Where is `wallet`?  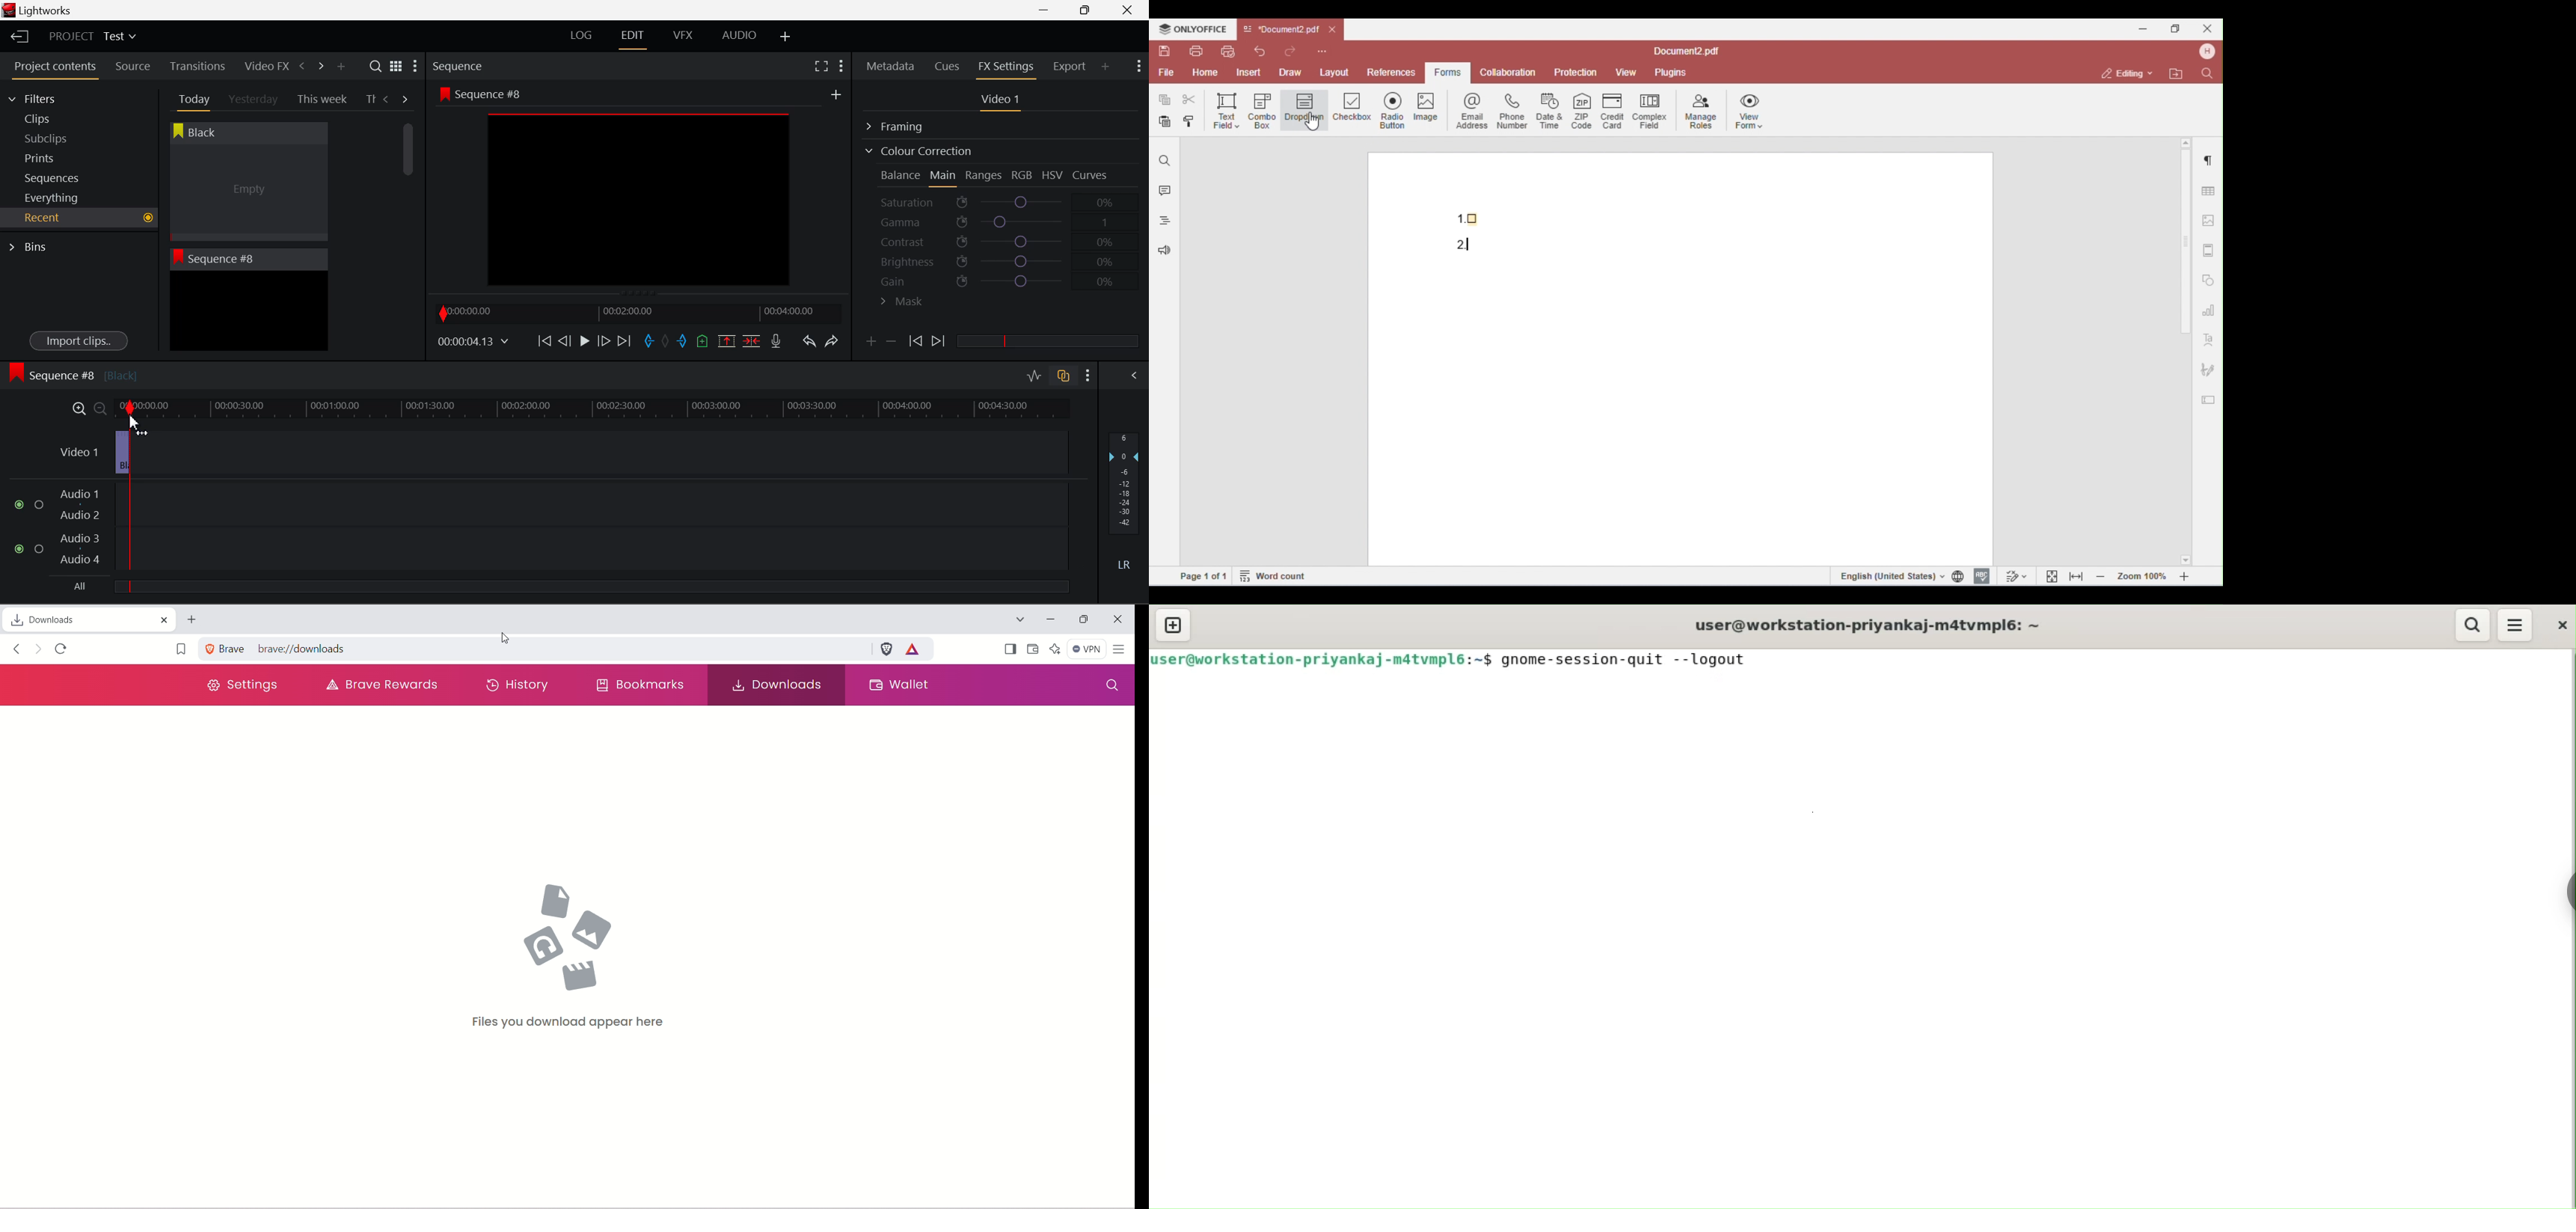
wallet is located at coordinates (1035, 650).